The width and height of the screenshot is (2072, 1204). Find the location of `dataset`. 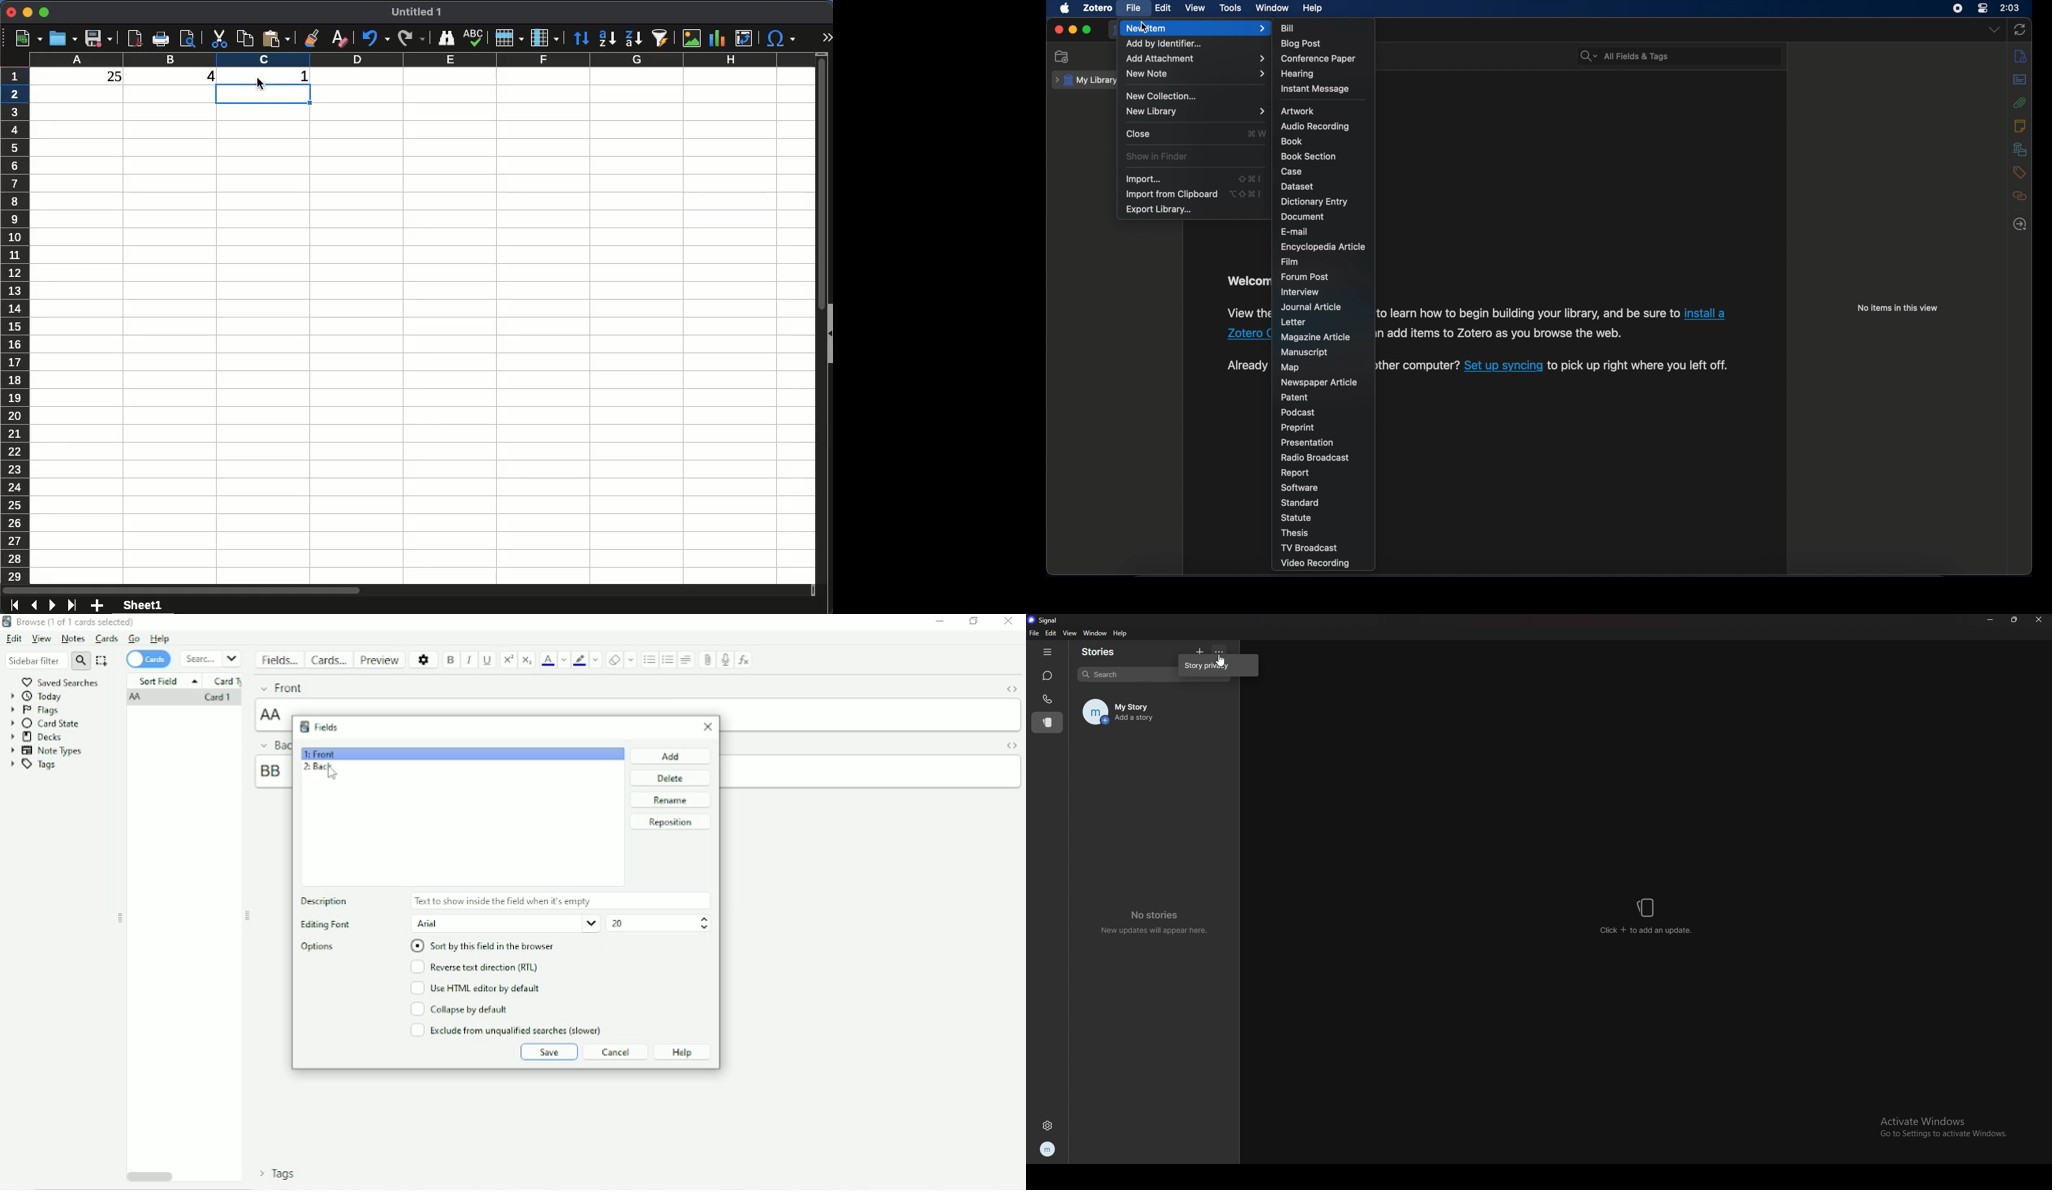

dataset is located at coordinates (1298, 186).